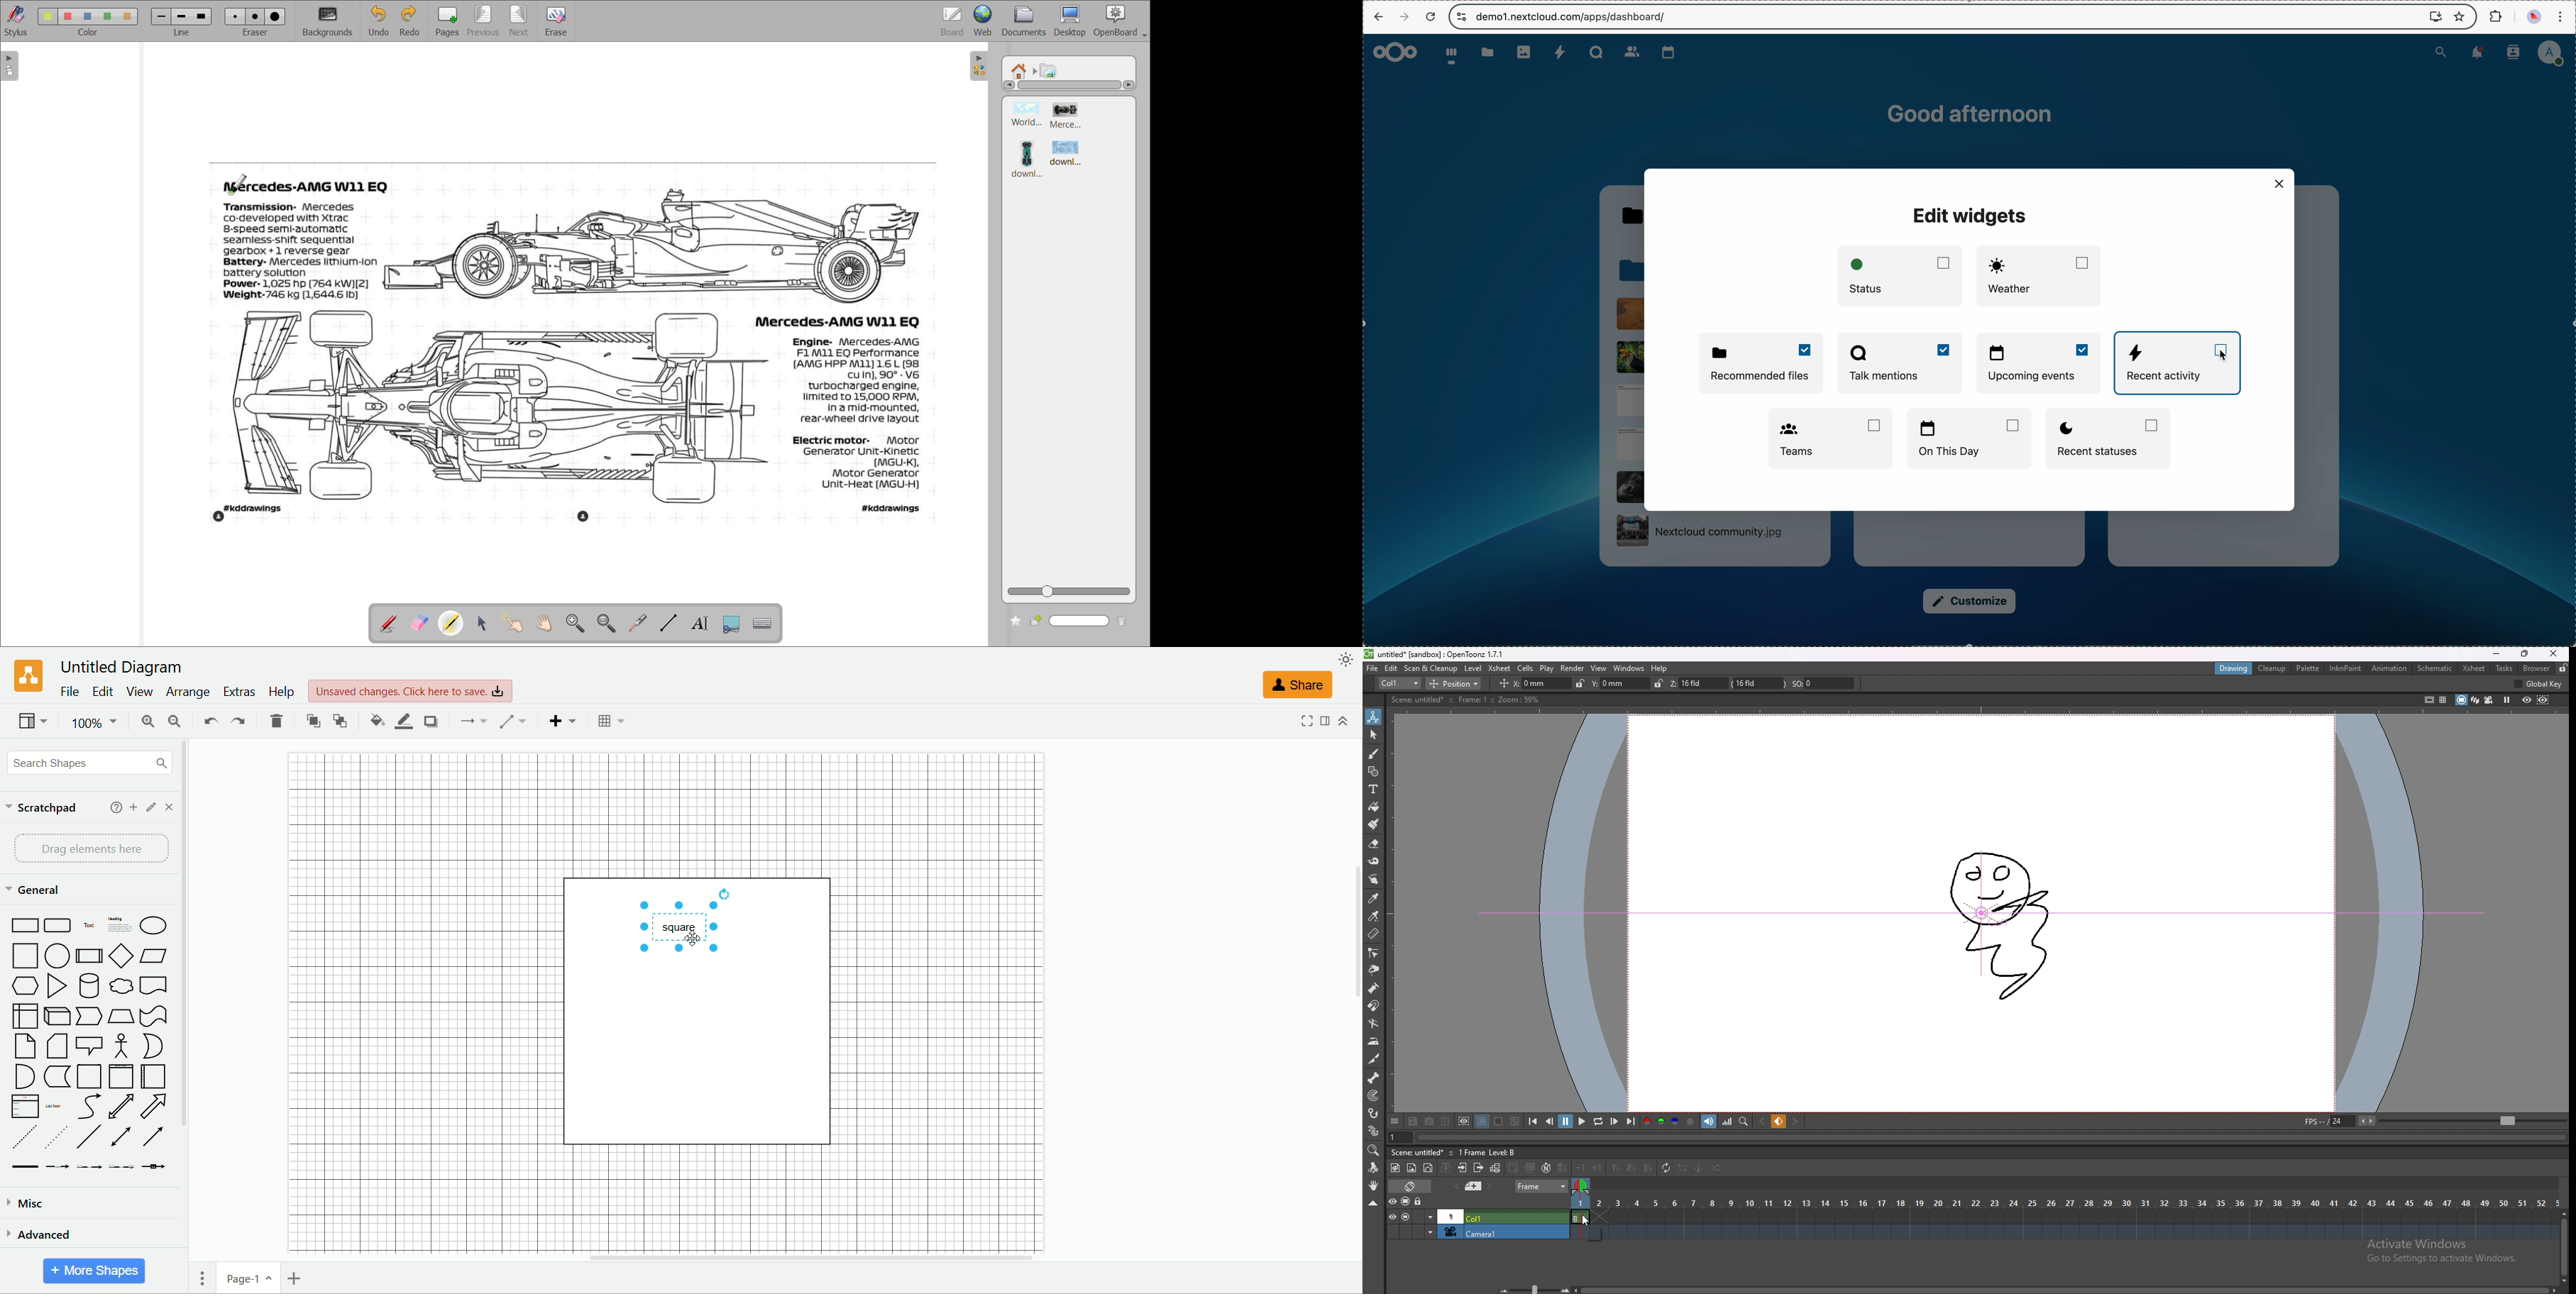 Image resolution: width=2576 pixels, height=1316 pixels. What do you see at coordinates (2494, 15) in the screenshot?
I see `extensions` at bounding box center [2494, 15].